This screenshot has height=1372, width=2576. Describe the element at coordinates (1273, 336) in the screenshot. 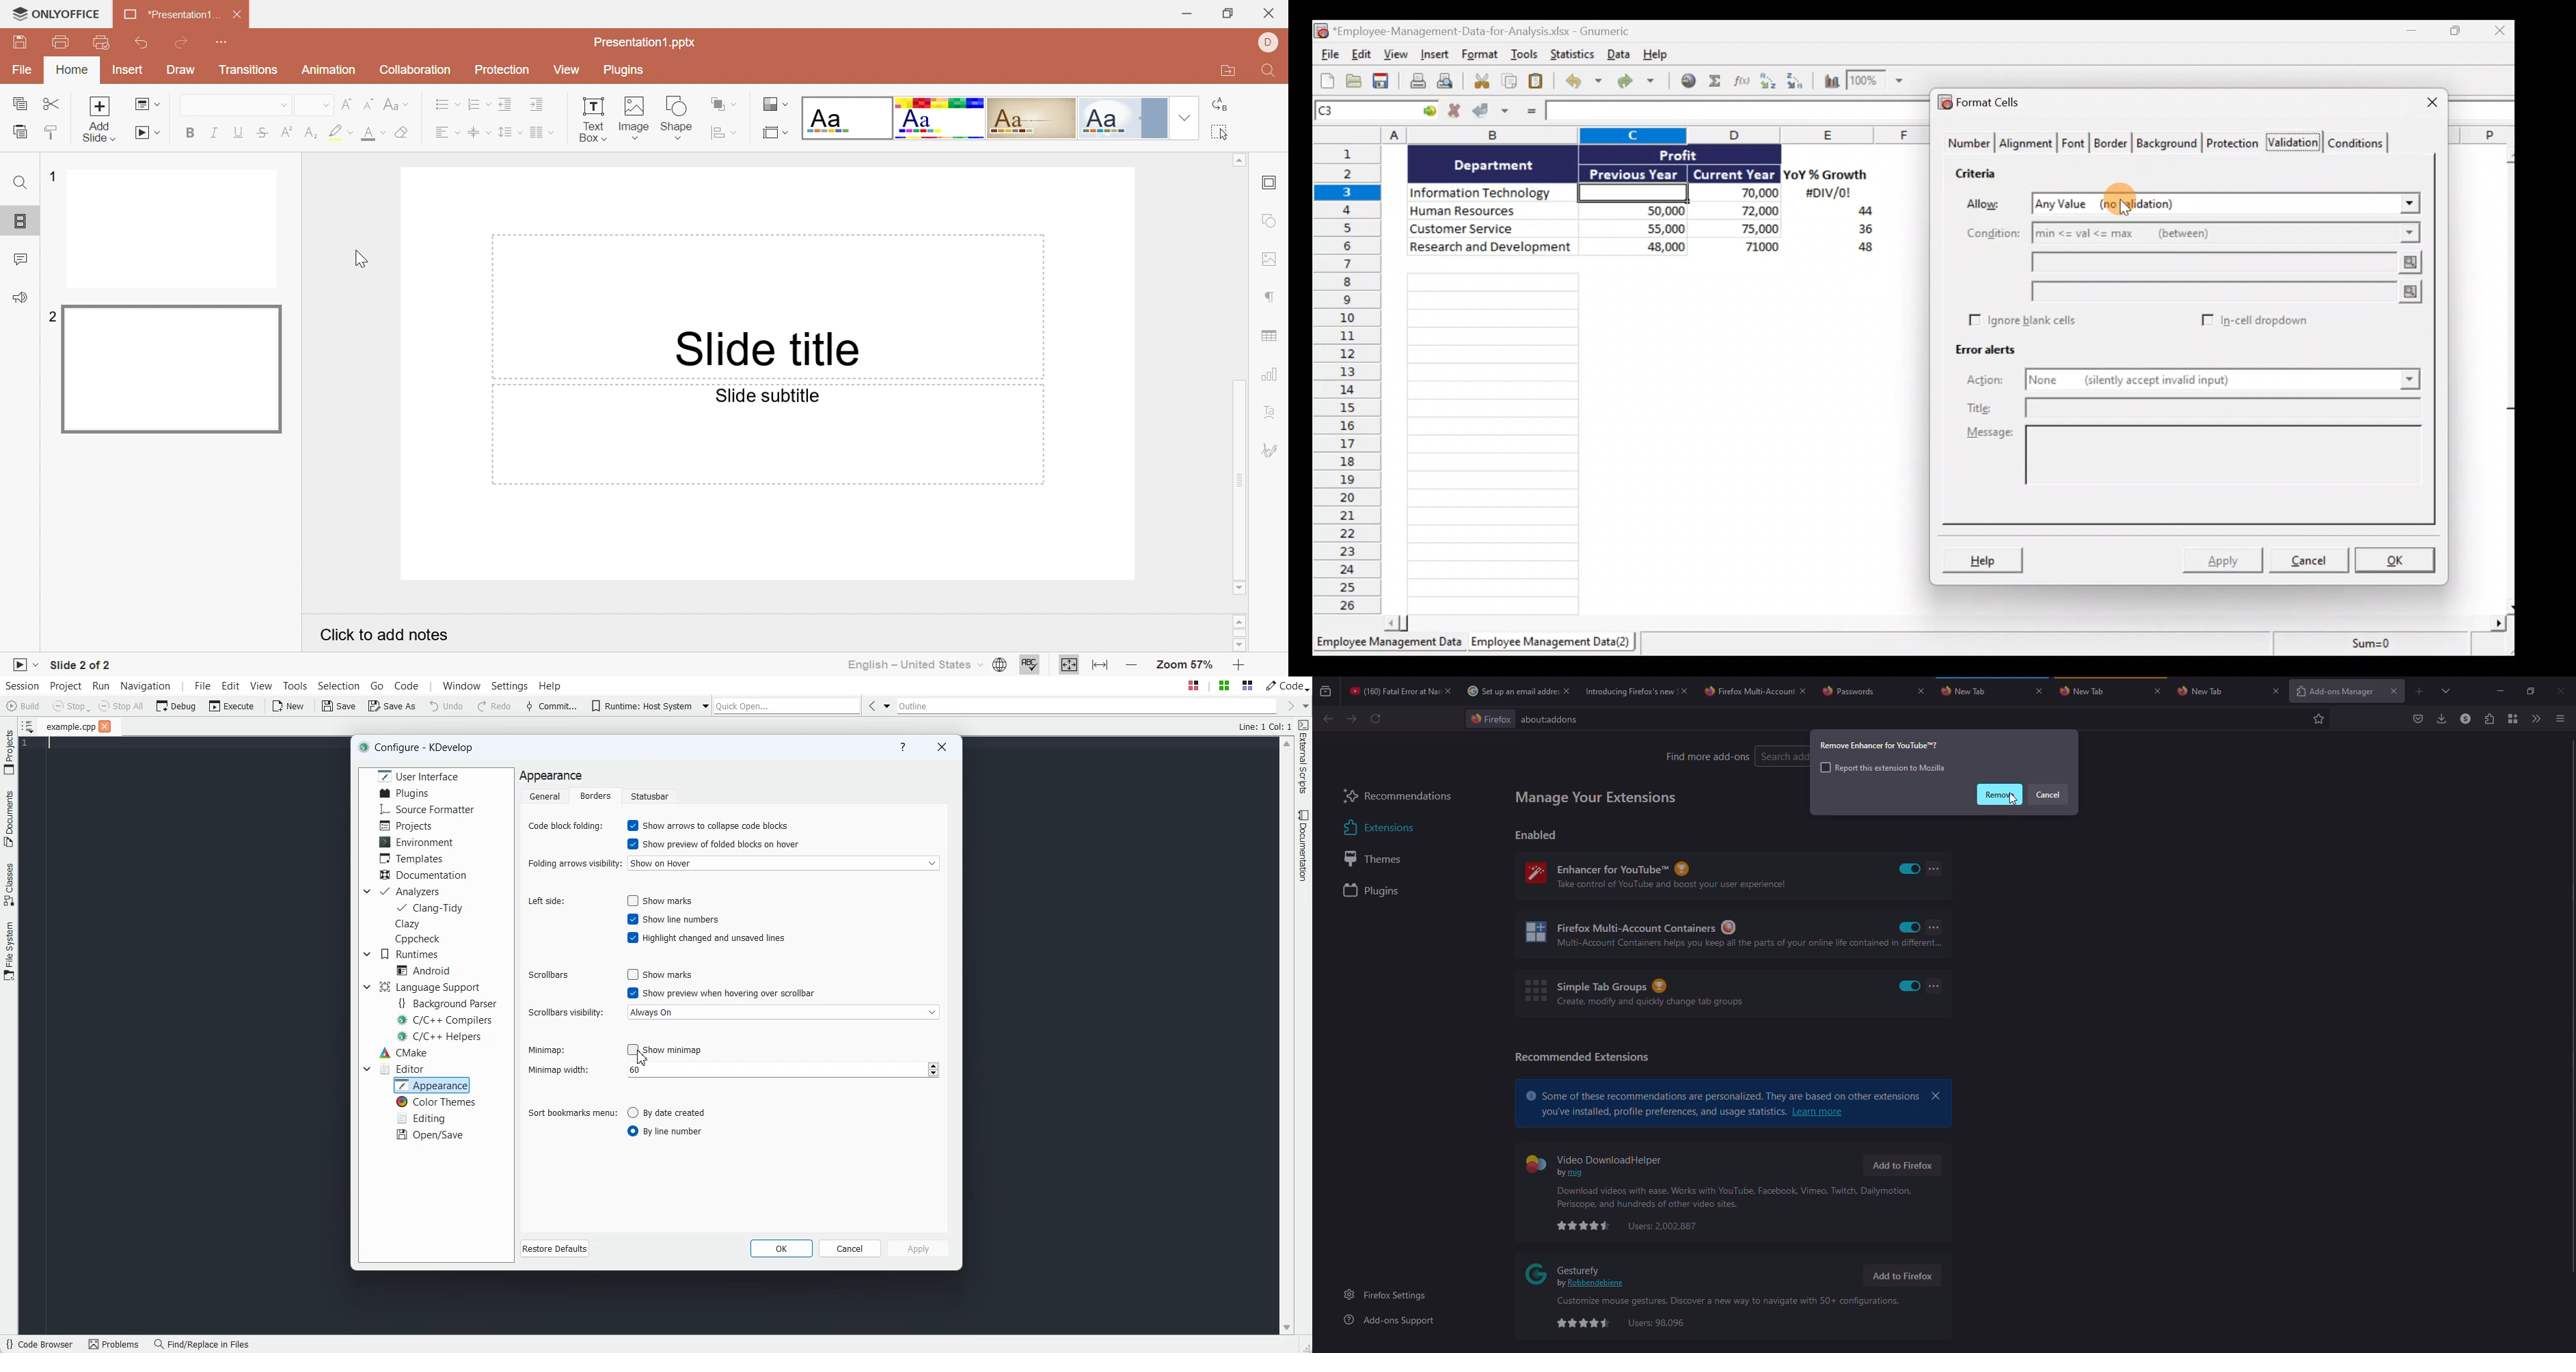

I see `Table settings` at that location.